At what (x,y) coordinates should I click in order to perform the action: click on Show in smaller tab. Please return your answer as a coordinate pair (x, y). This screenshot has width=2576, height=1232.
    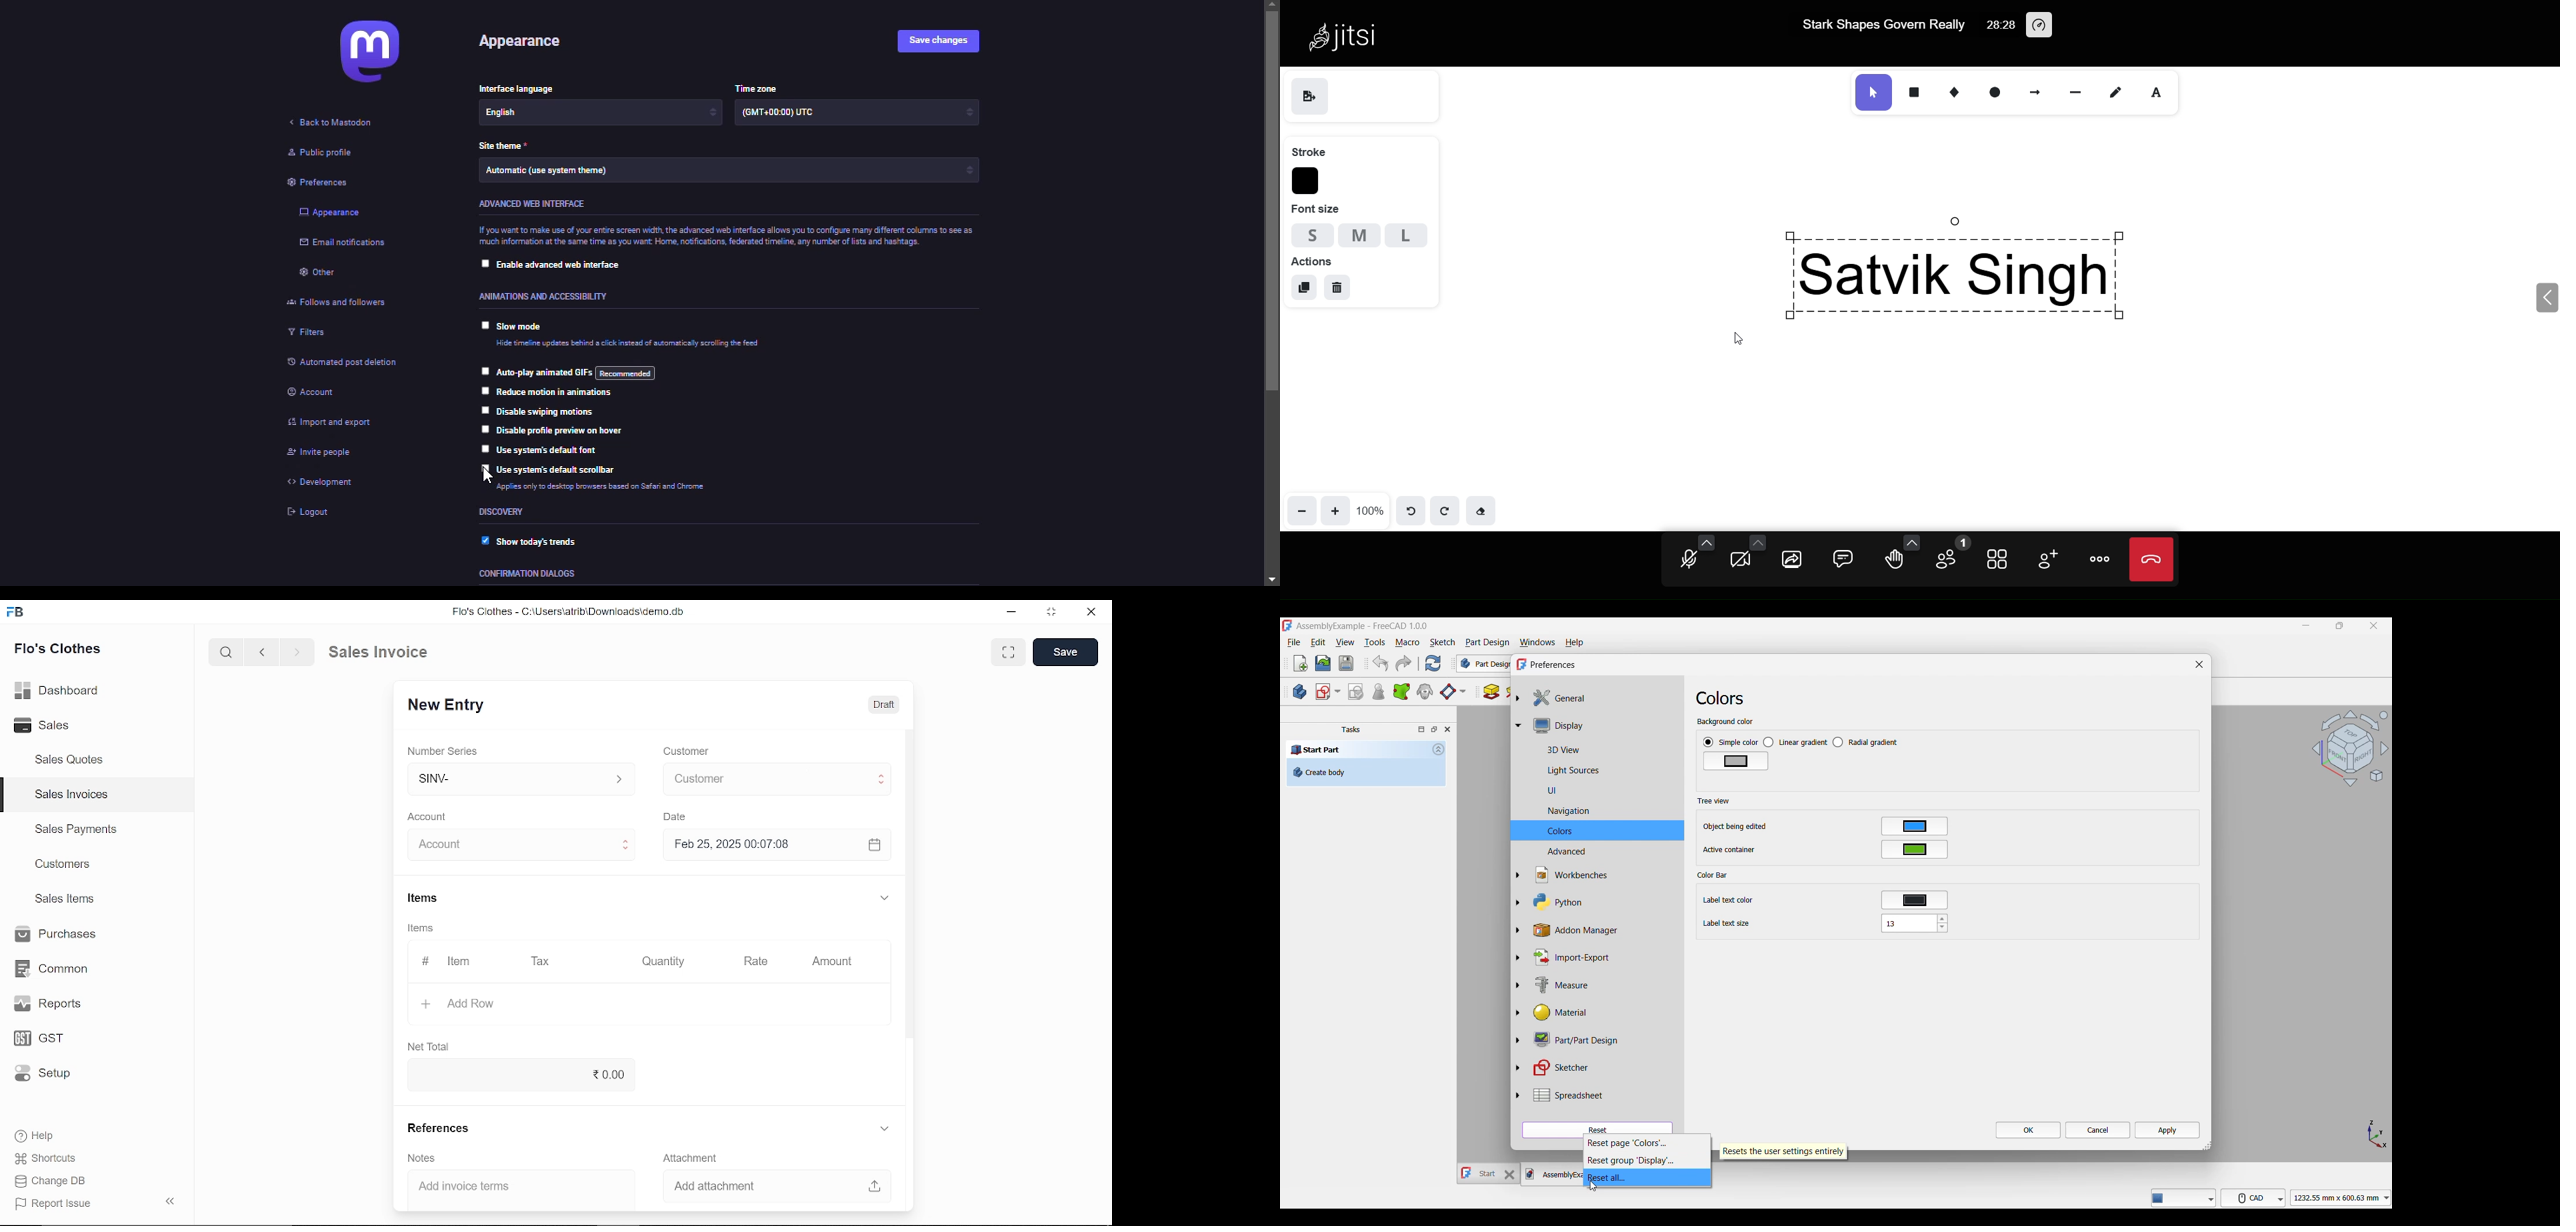
    Looking at the image, I should click on (2340, 626).